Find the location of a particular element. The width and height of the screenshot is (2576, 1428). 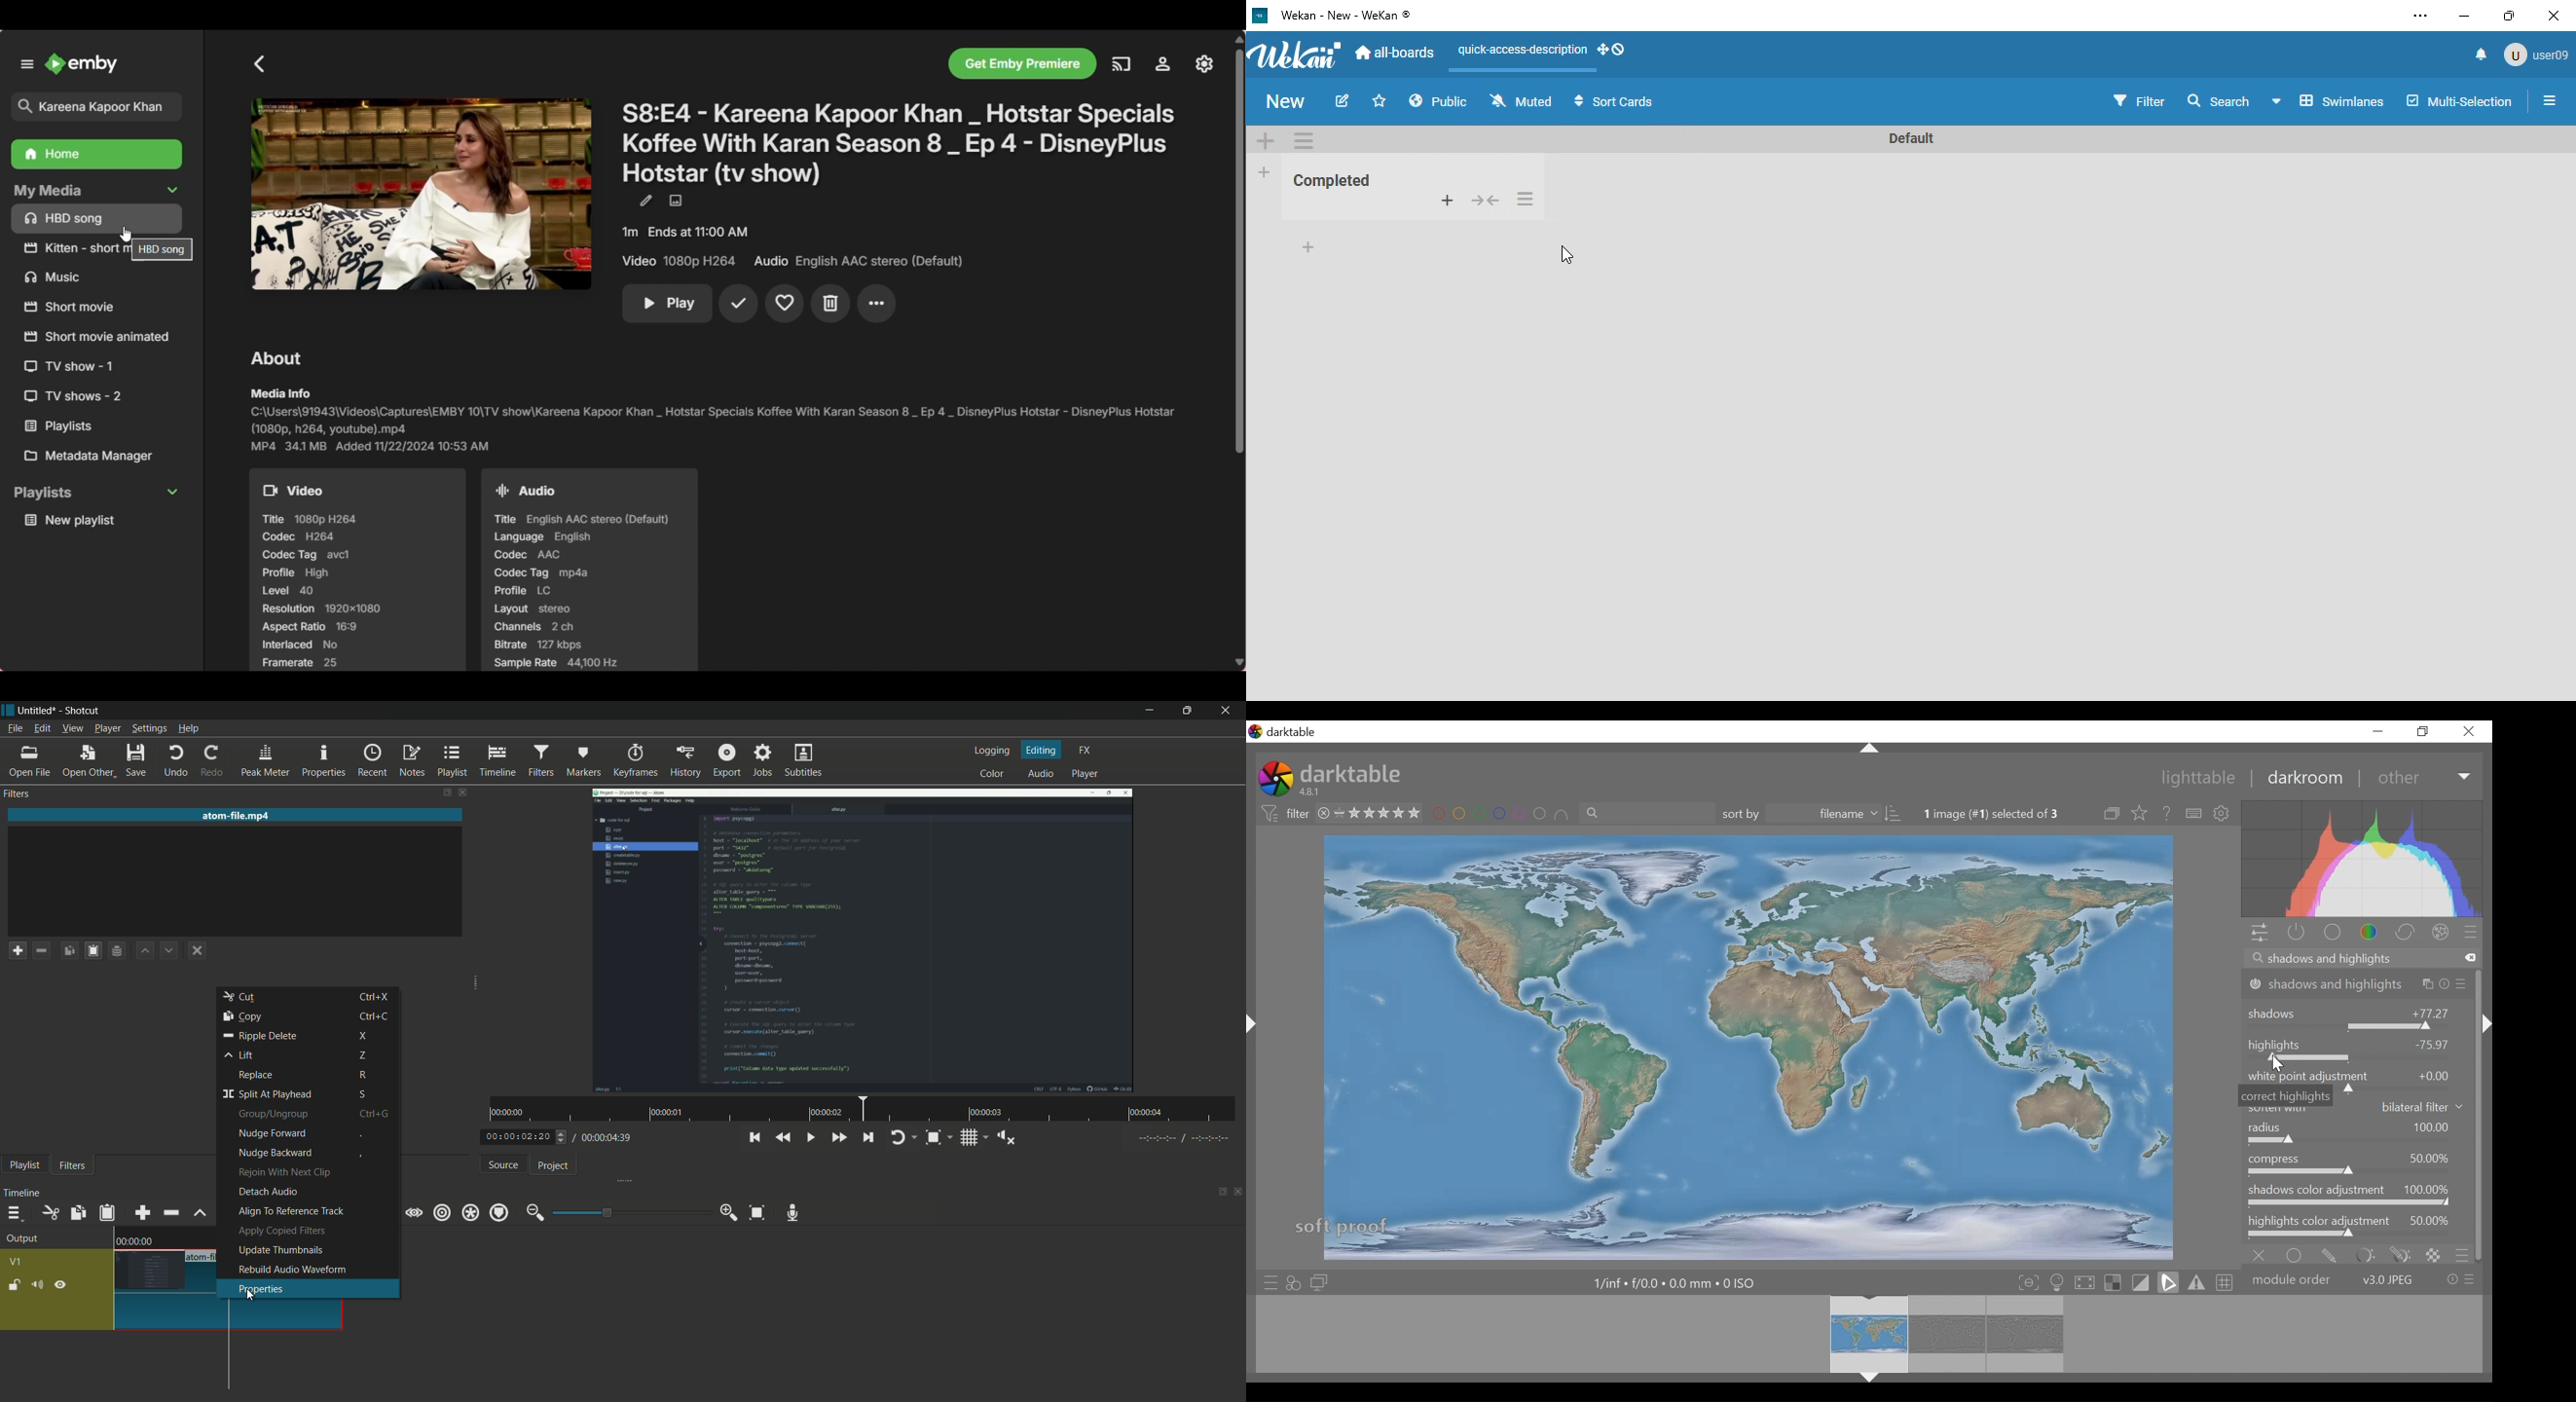

append is located at coordinates (141, 1213).